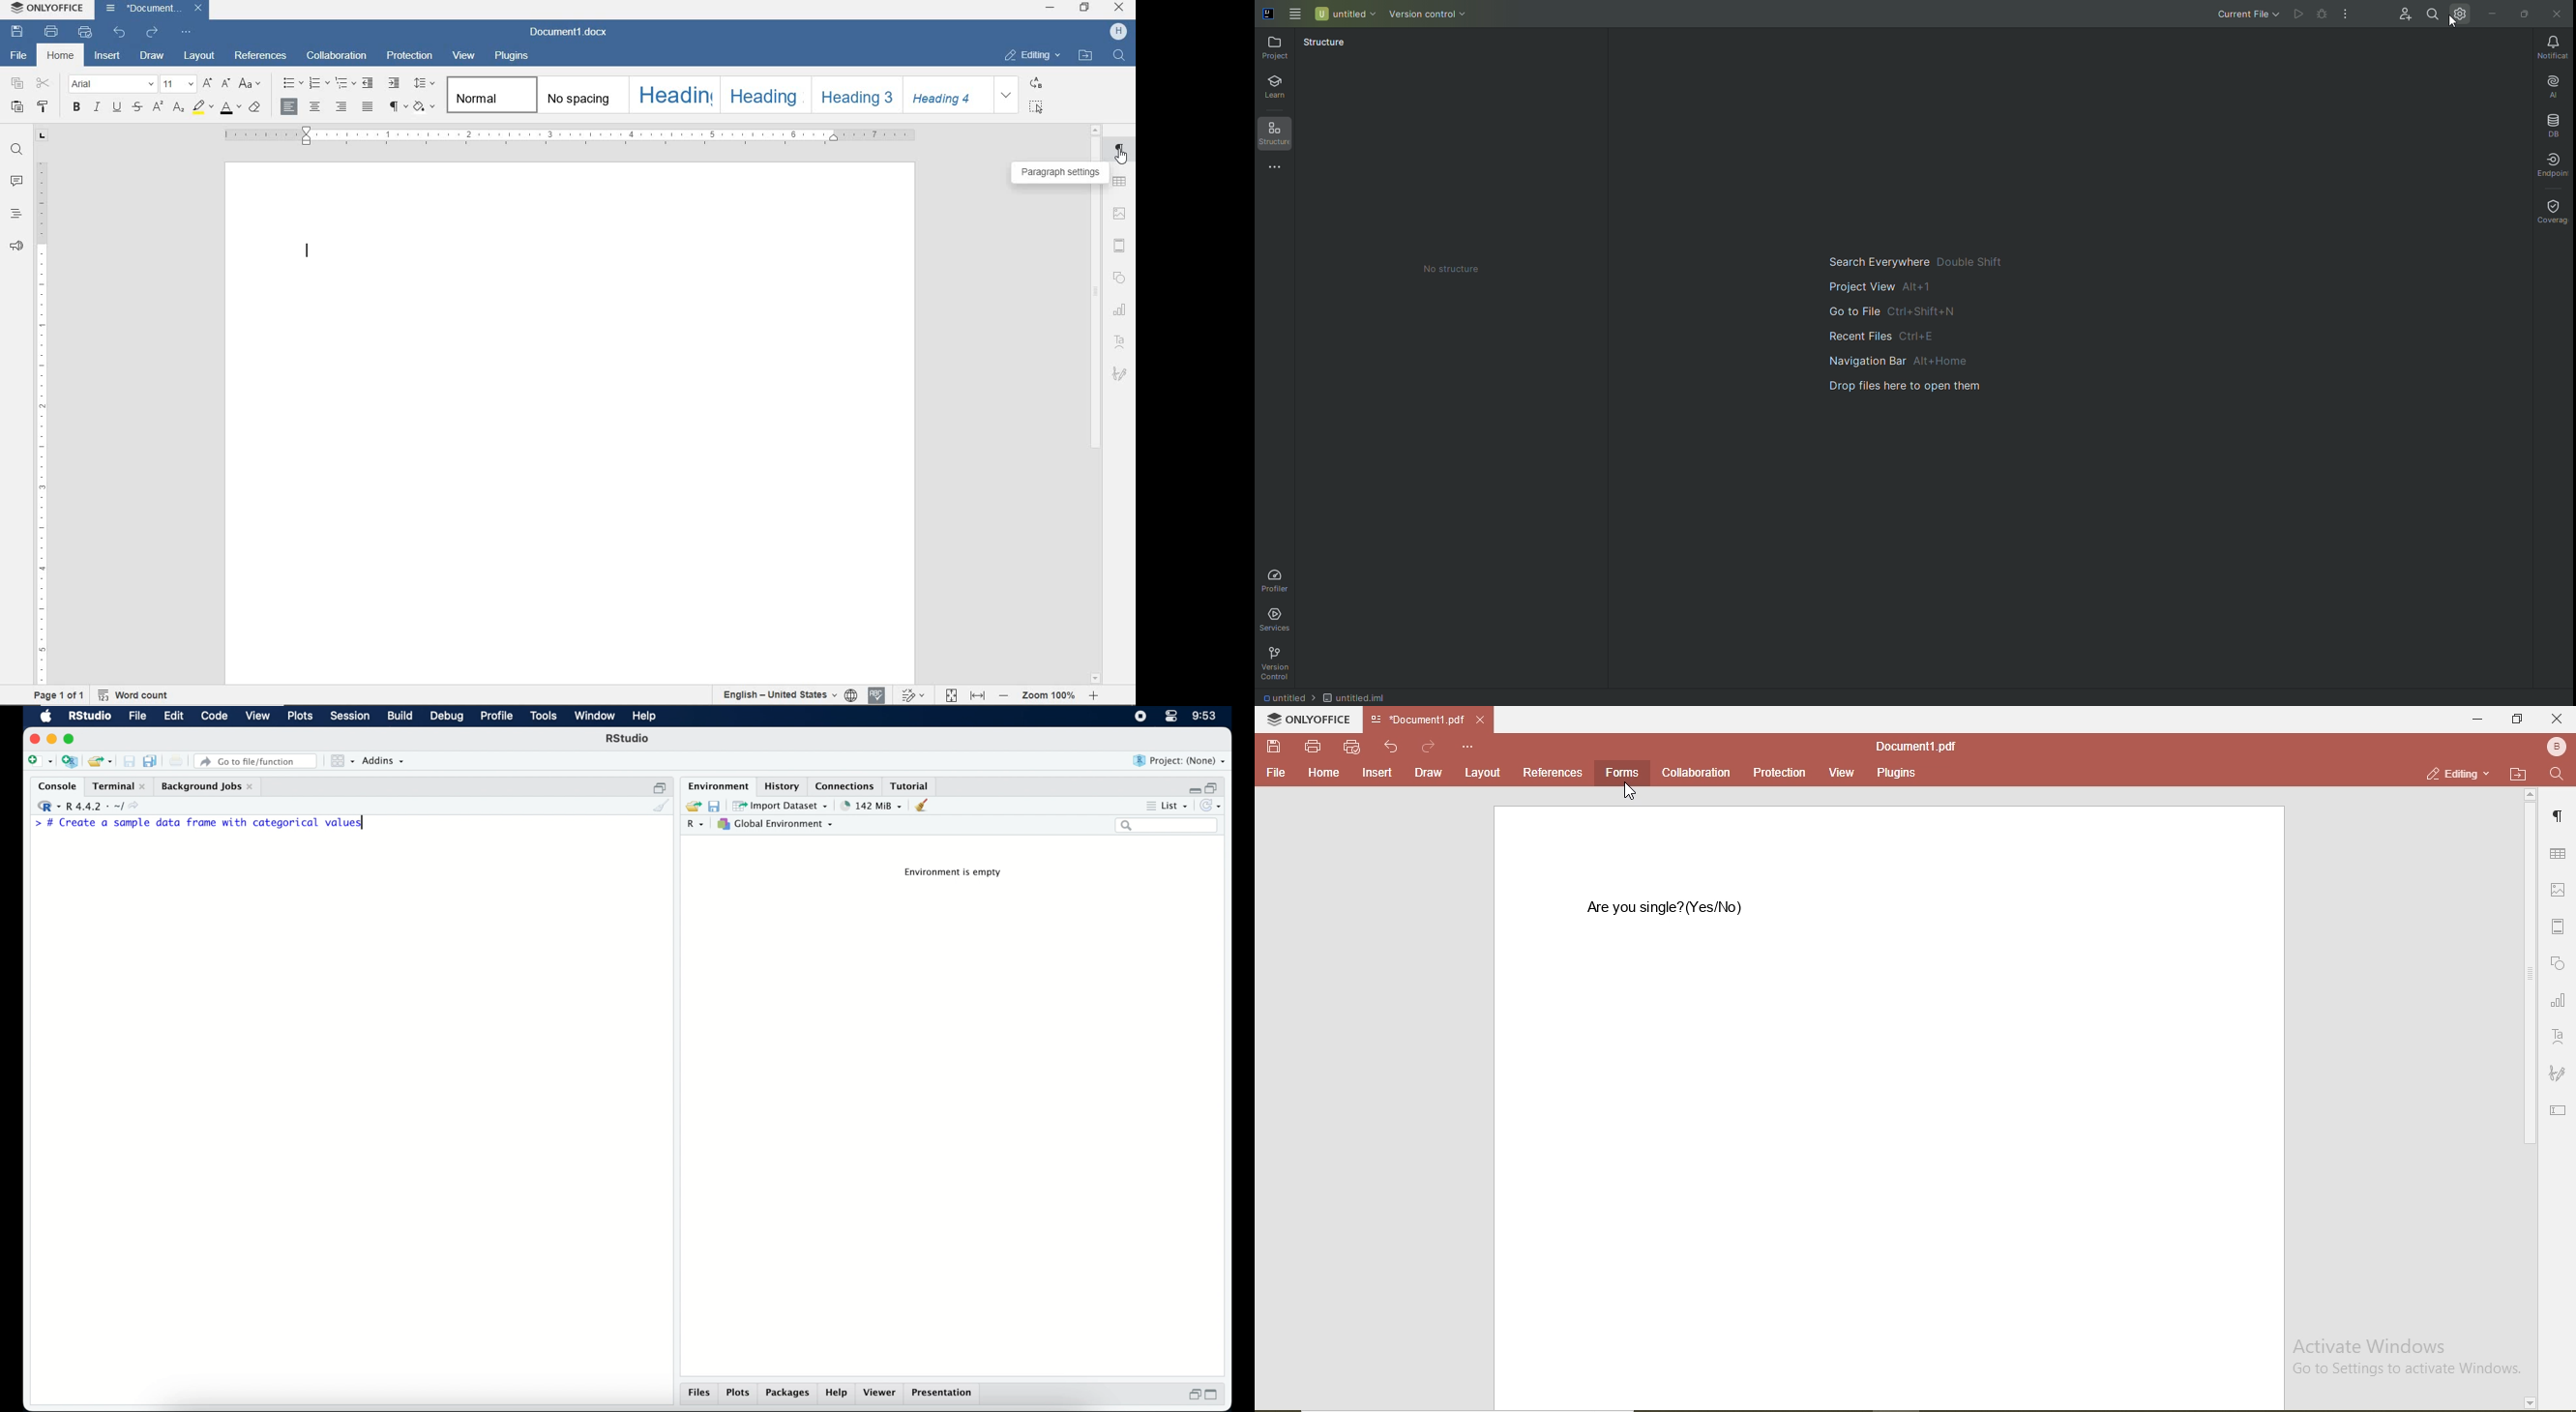  I want to click on shape, so click(1121, 275).